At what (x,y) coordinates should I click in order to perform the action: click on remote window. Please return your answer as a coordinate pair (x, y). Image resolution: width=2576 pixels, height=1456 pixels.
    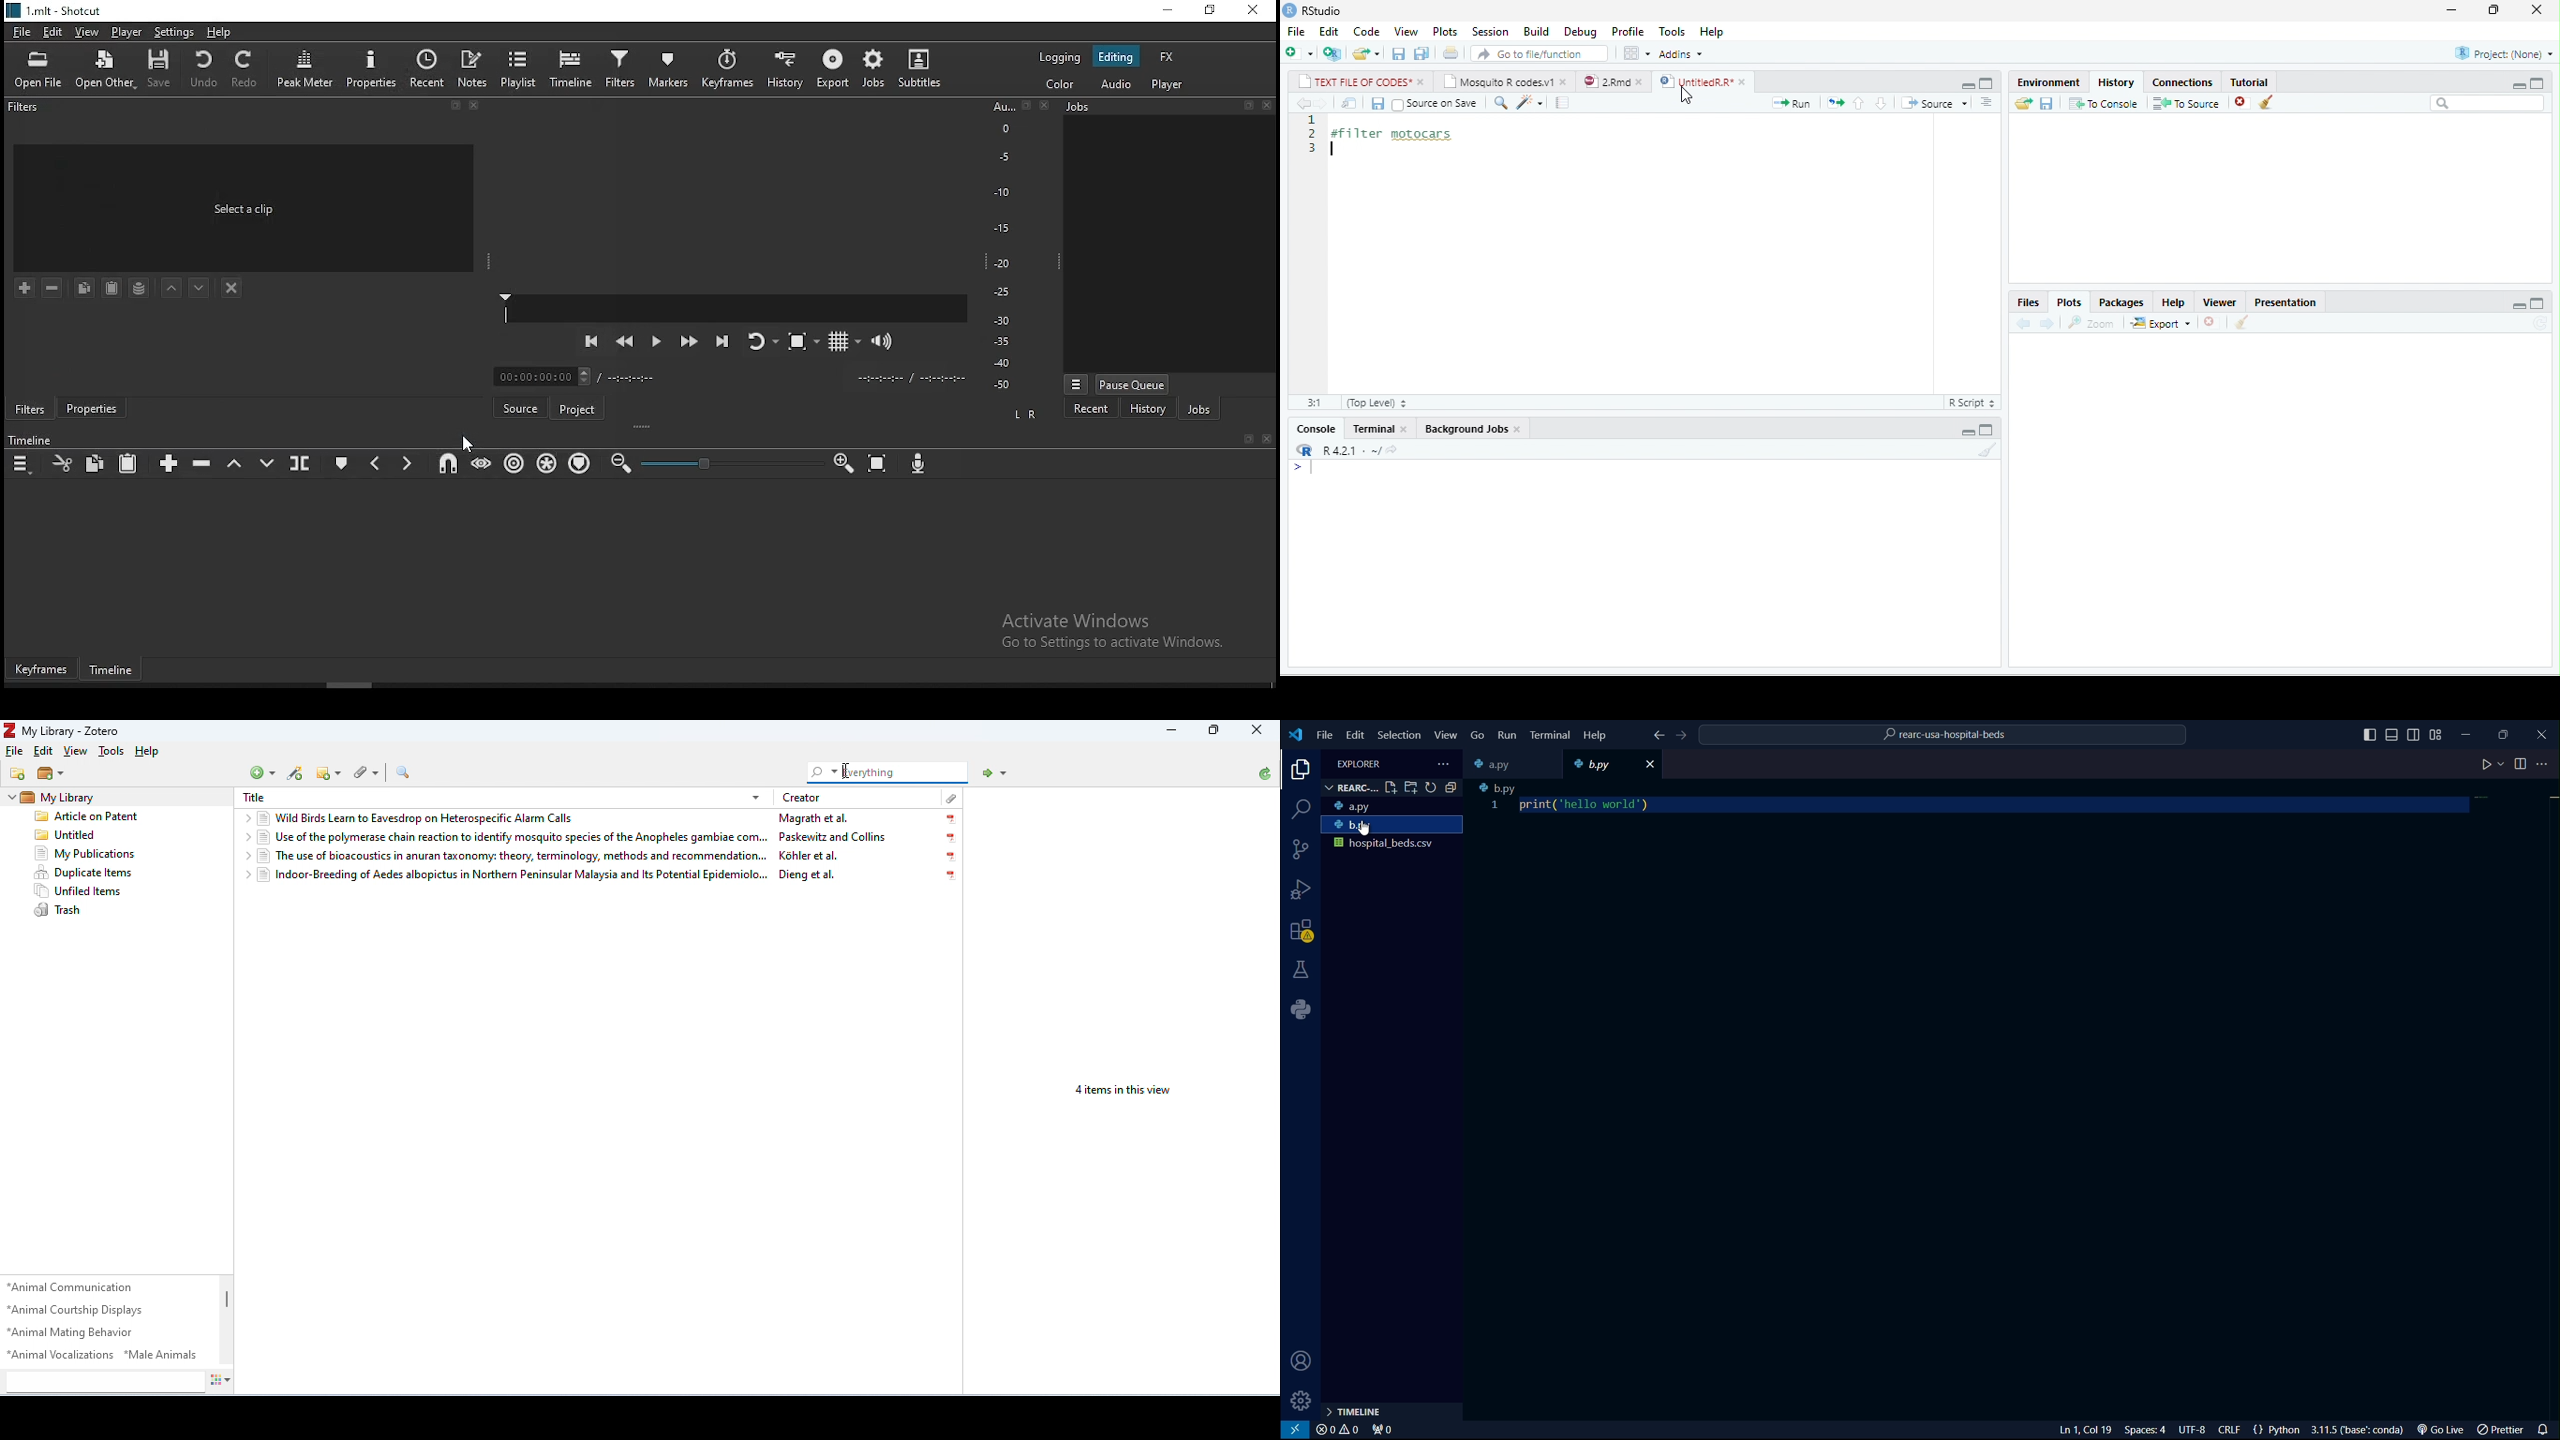
    Looking at the image, I should click on (1296, 1430).